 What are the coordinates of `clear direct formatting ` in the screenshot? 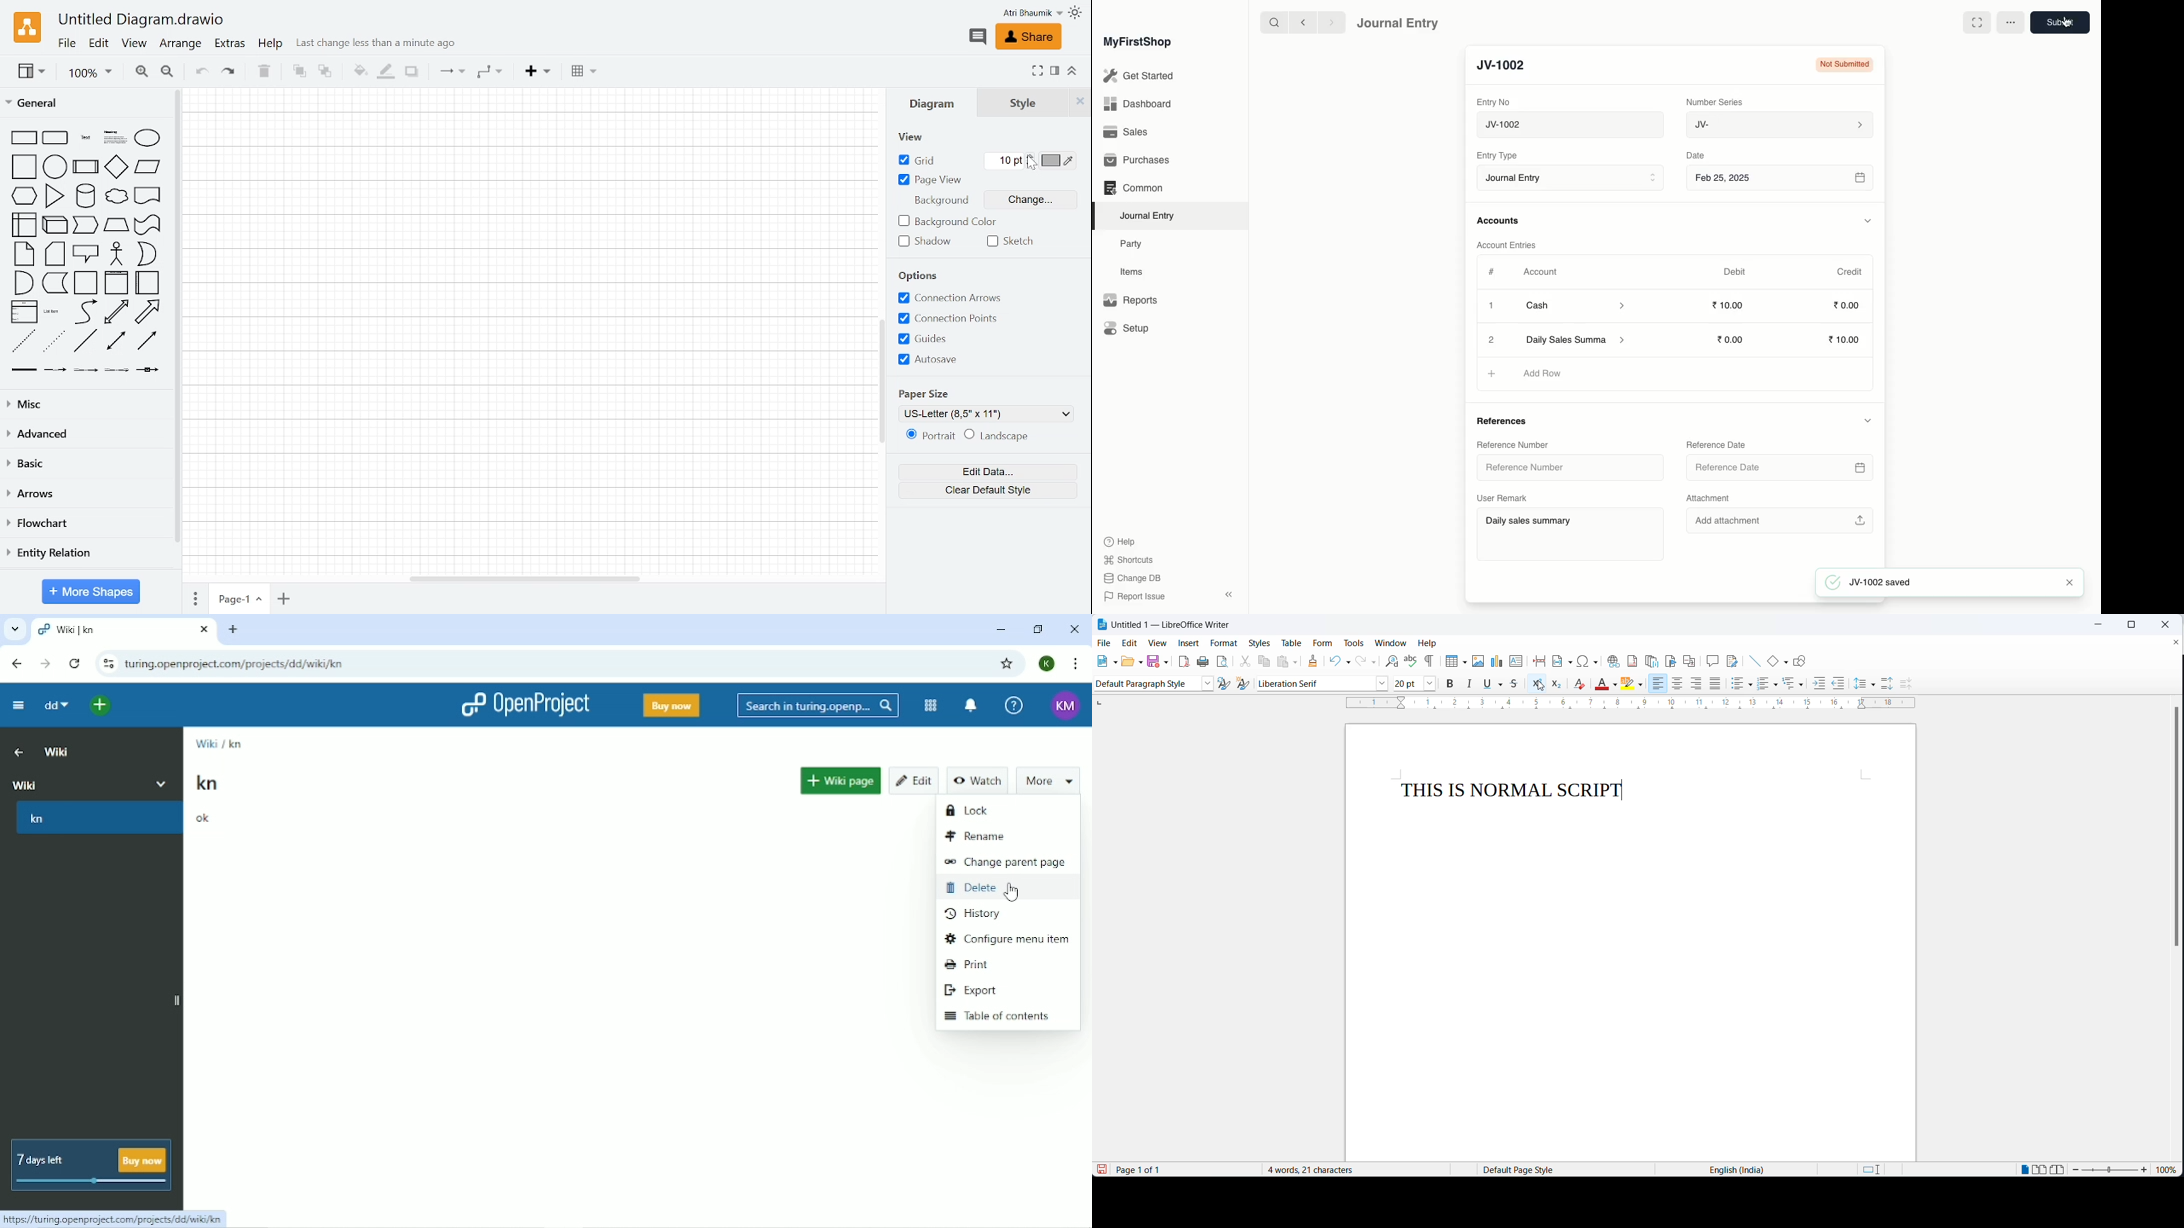 It's located at (1581, 683).